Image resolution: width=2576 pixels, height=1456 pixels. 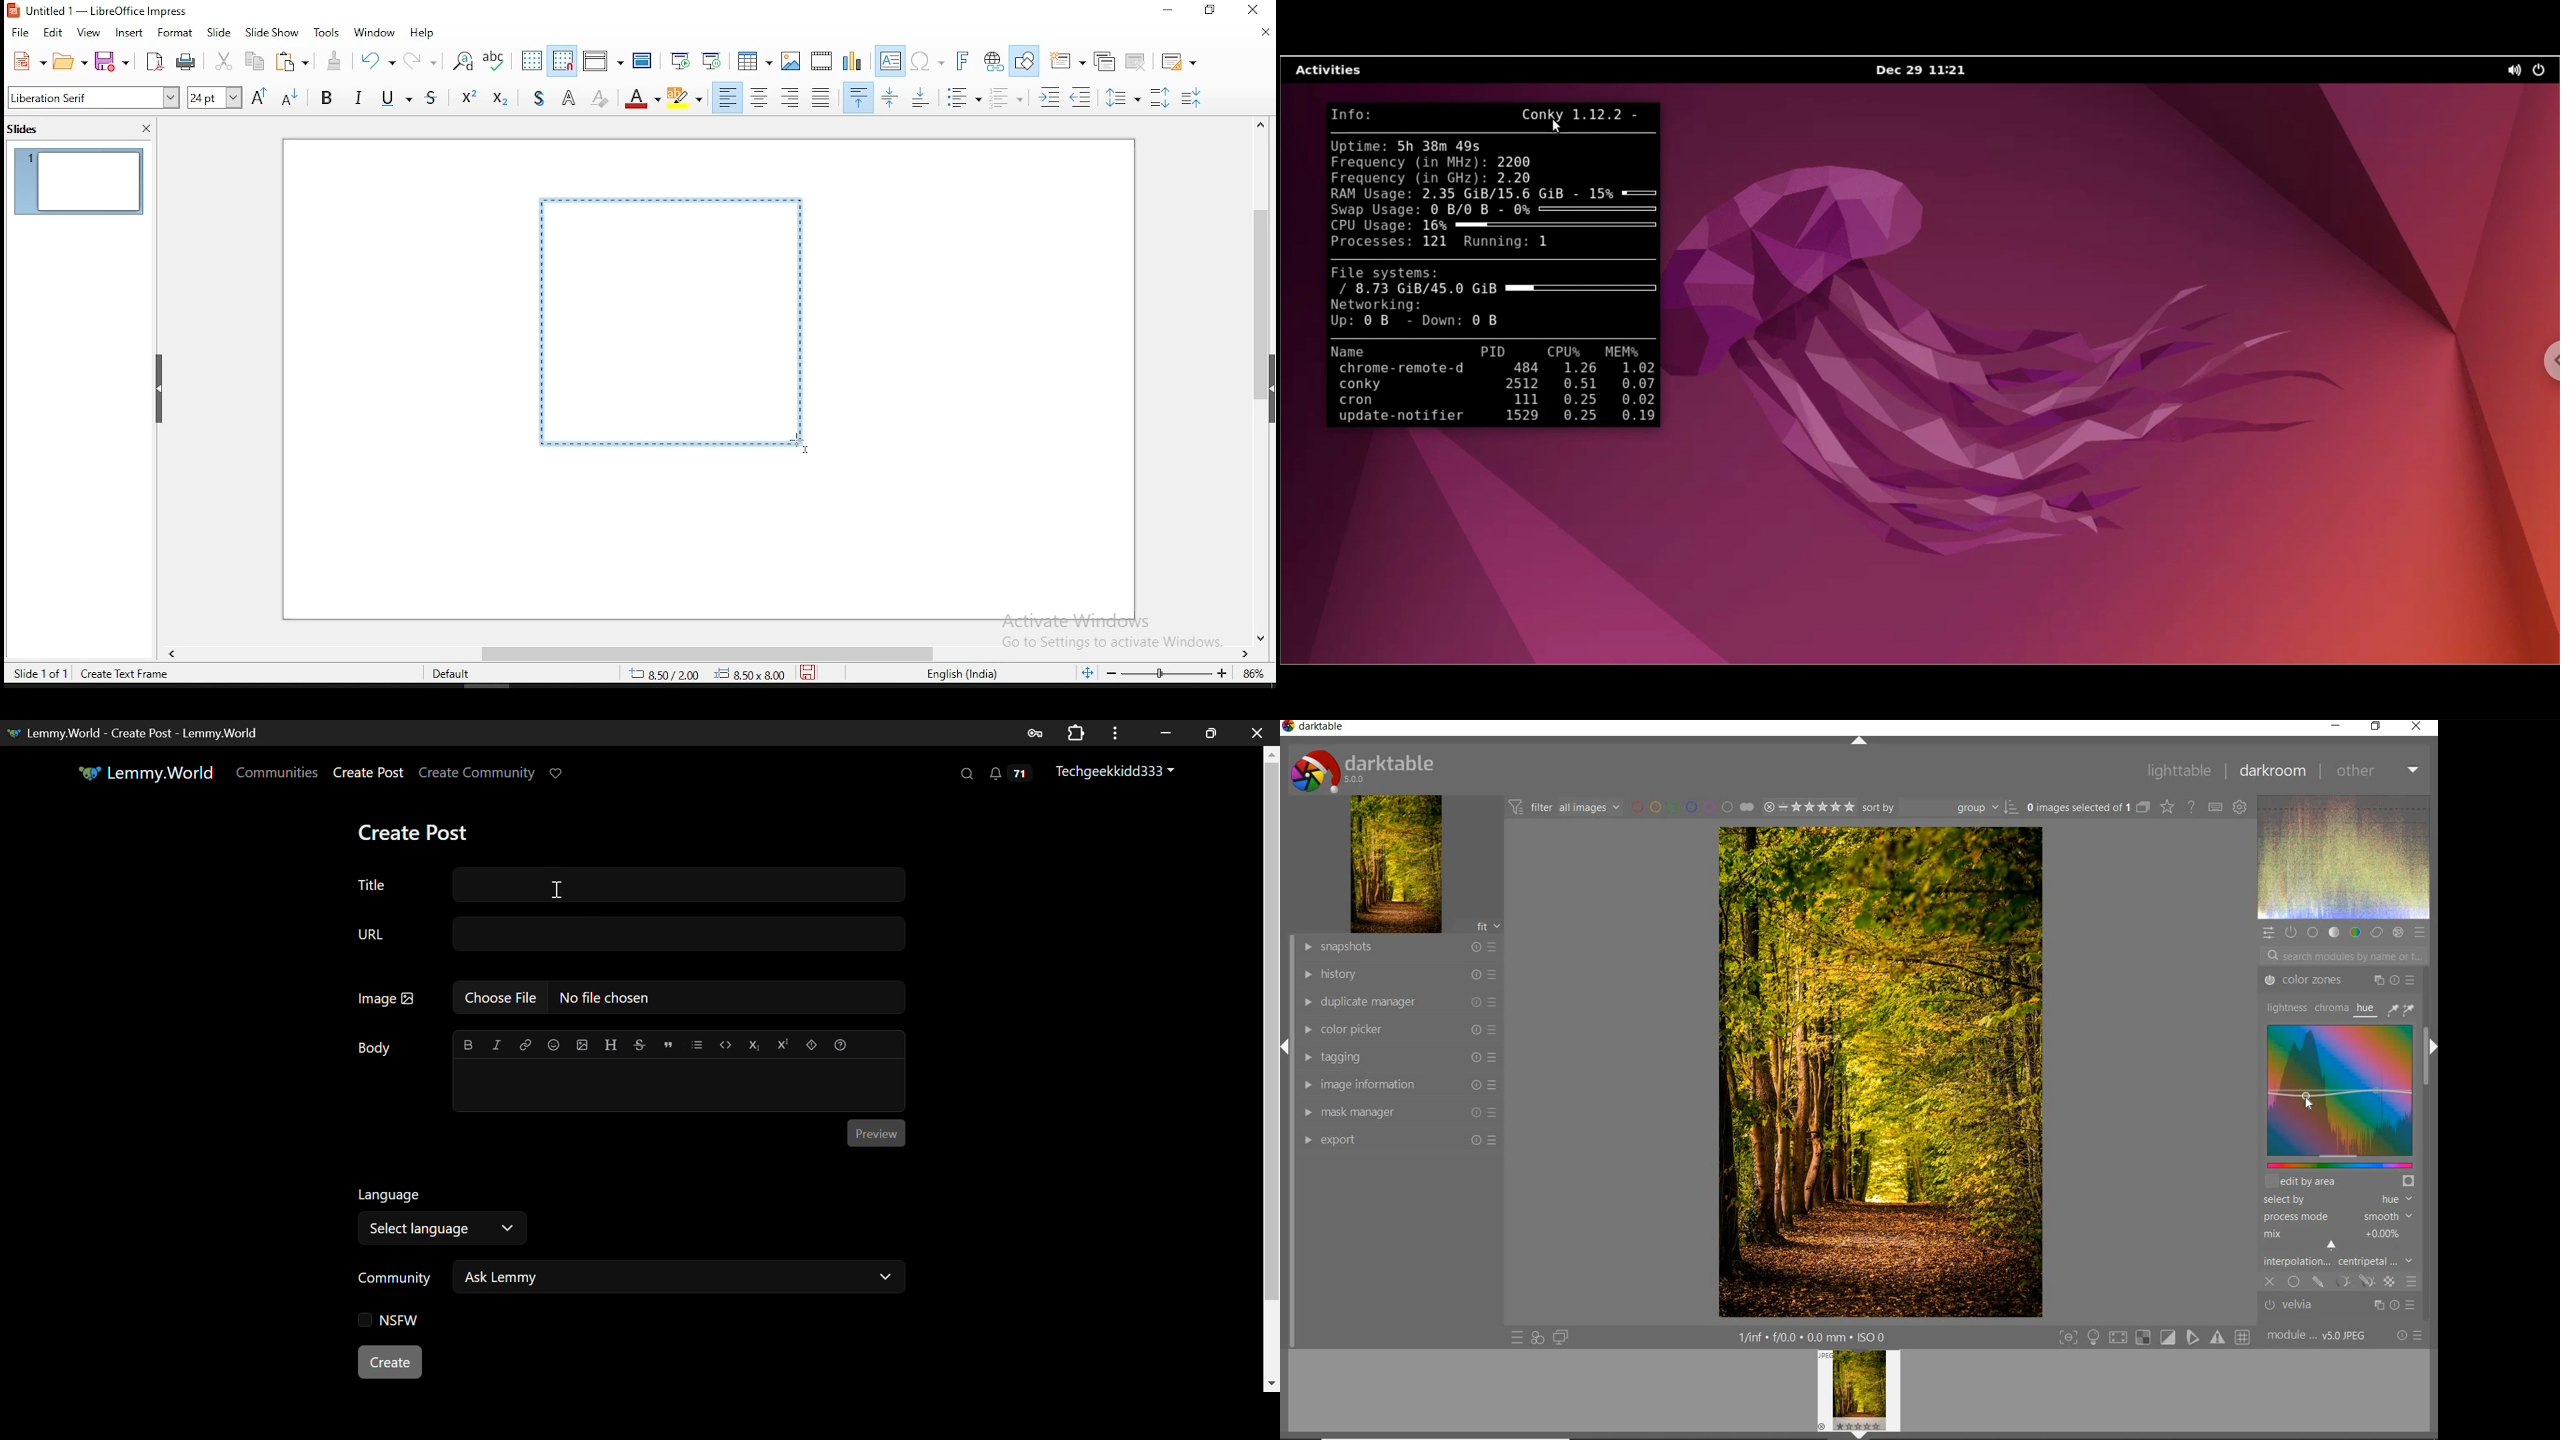 I want to click on EXPAND/COLLAPSE, so click(x=1858, y=740).